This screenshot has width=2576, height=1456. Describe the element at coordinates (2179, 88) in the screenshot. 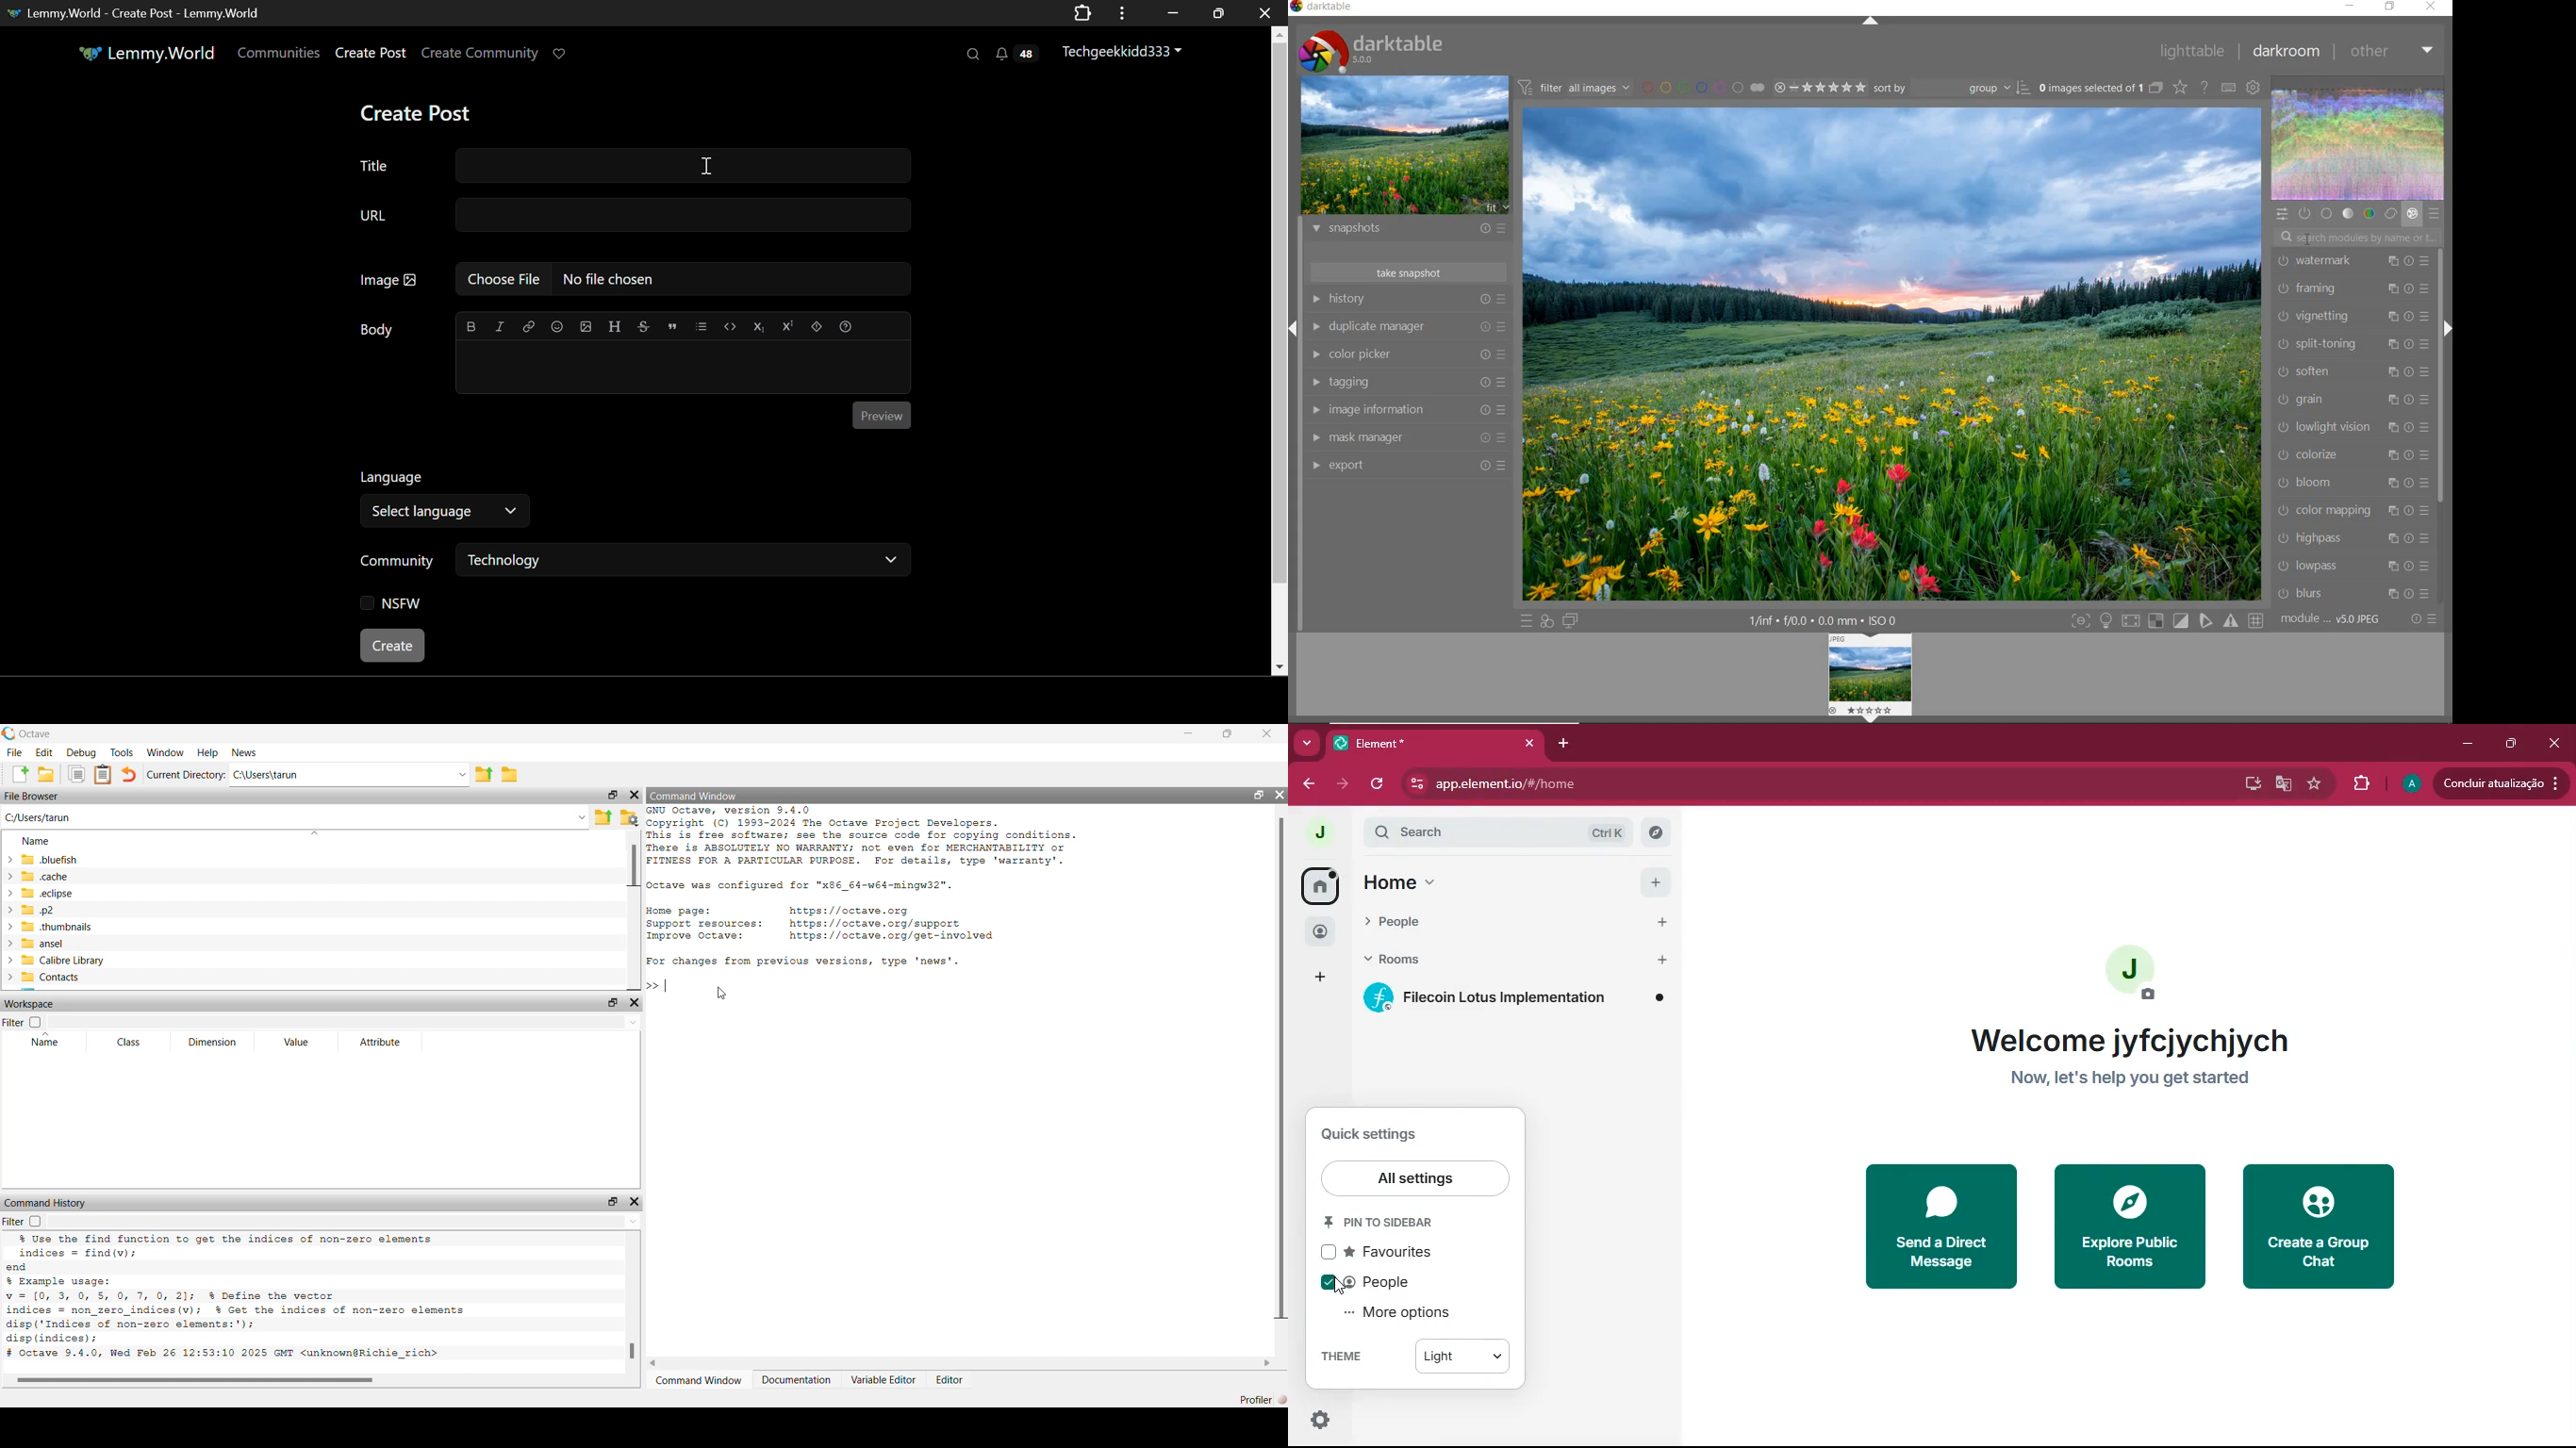

I see `change overlays shown on thumbnails` at that location.